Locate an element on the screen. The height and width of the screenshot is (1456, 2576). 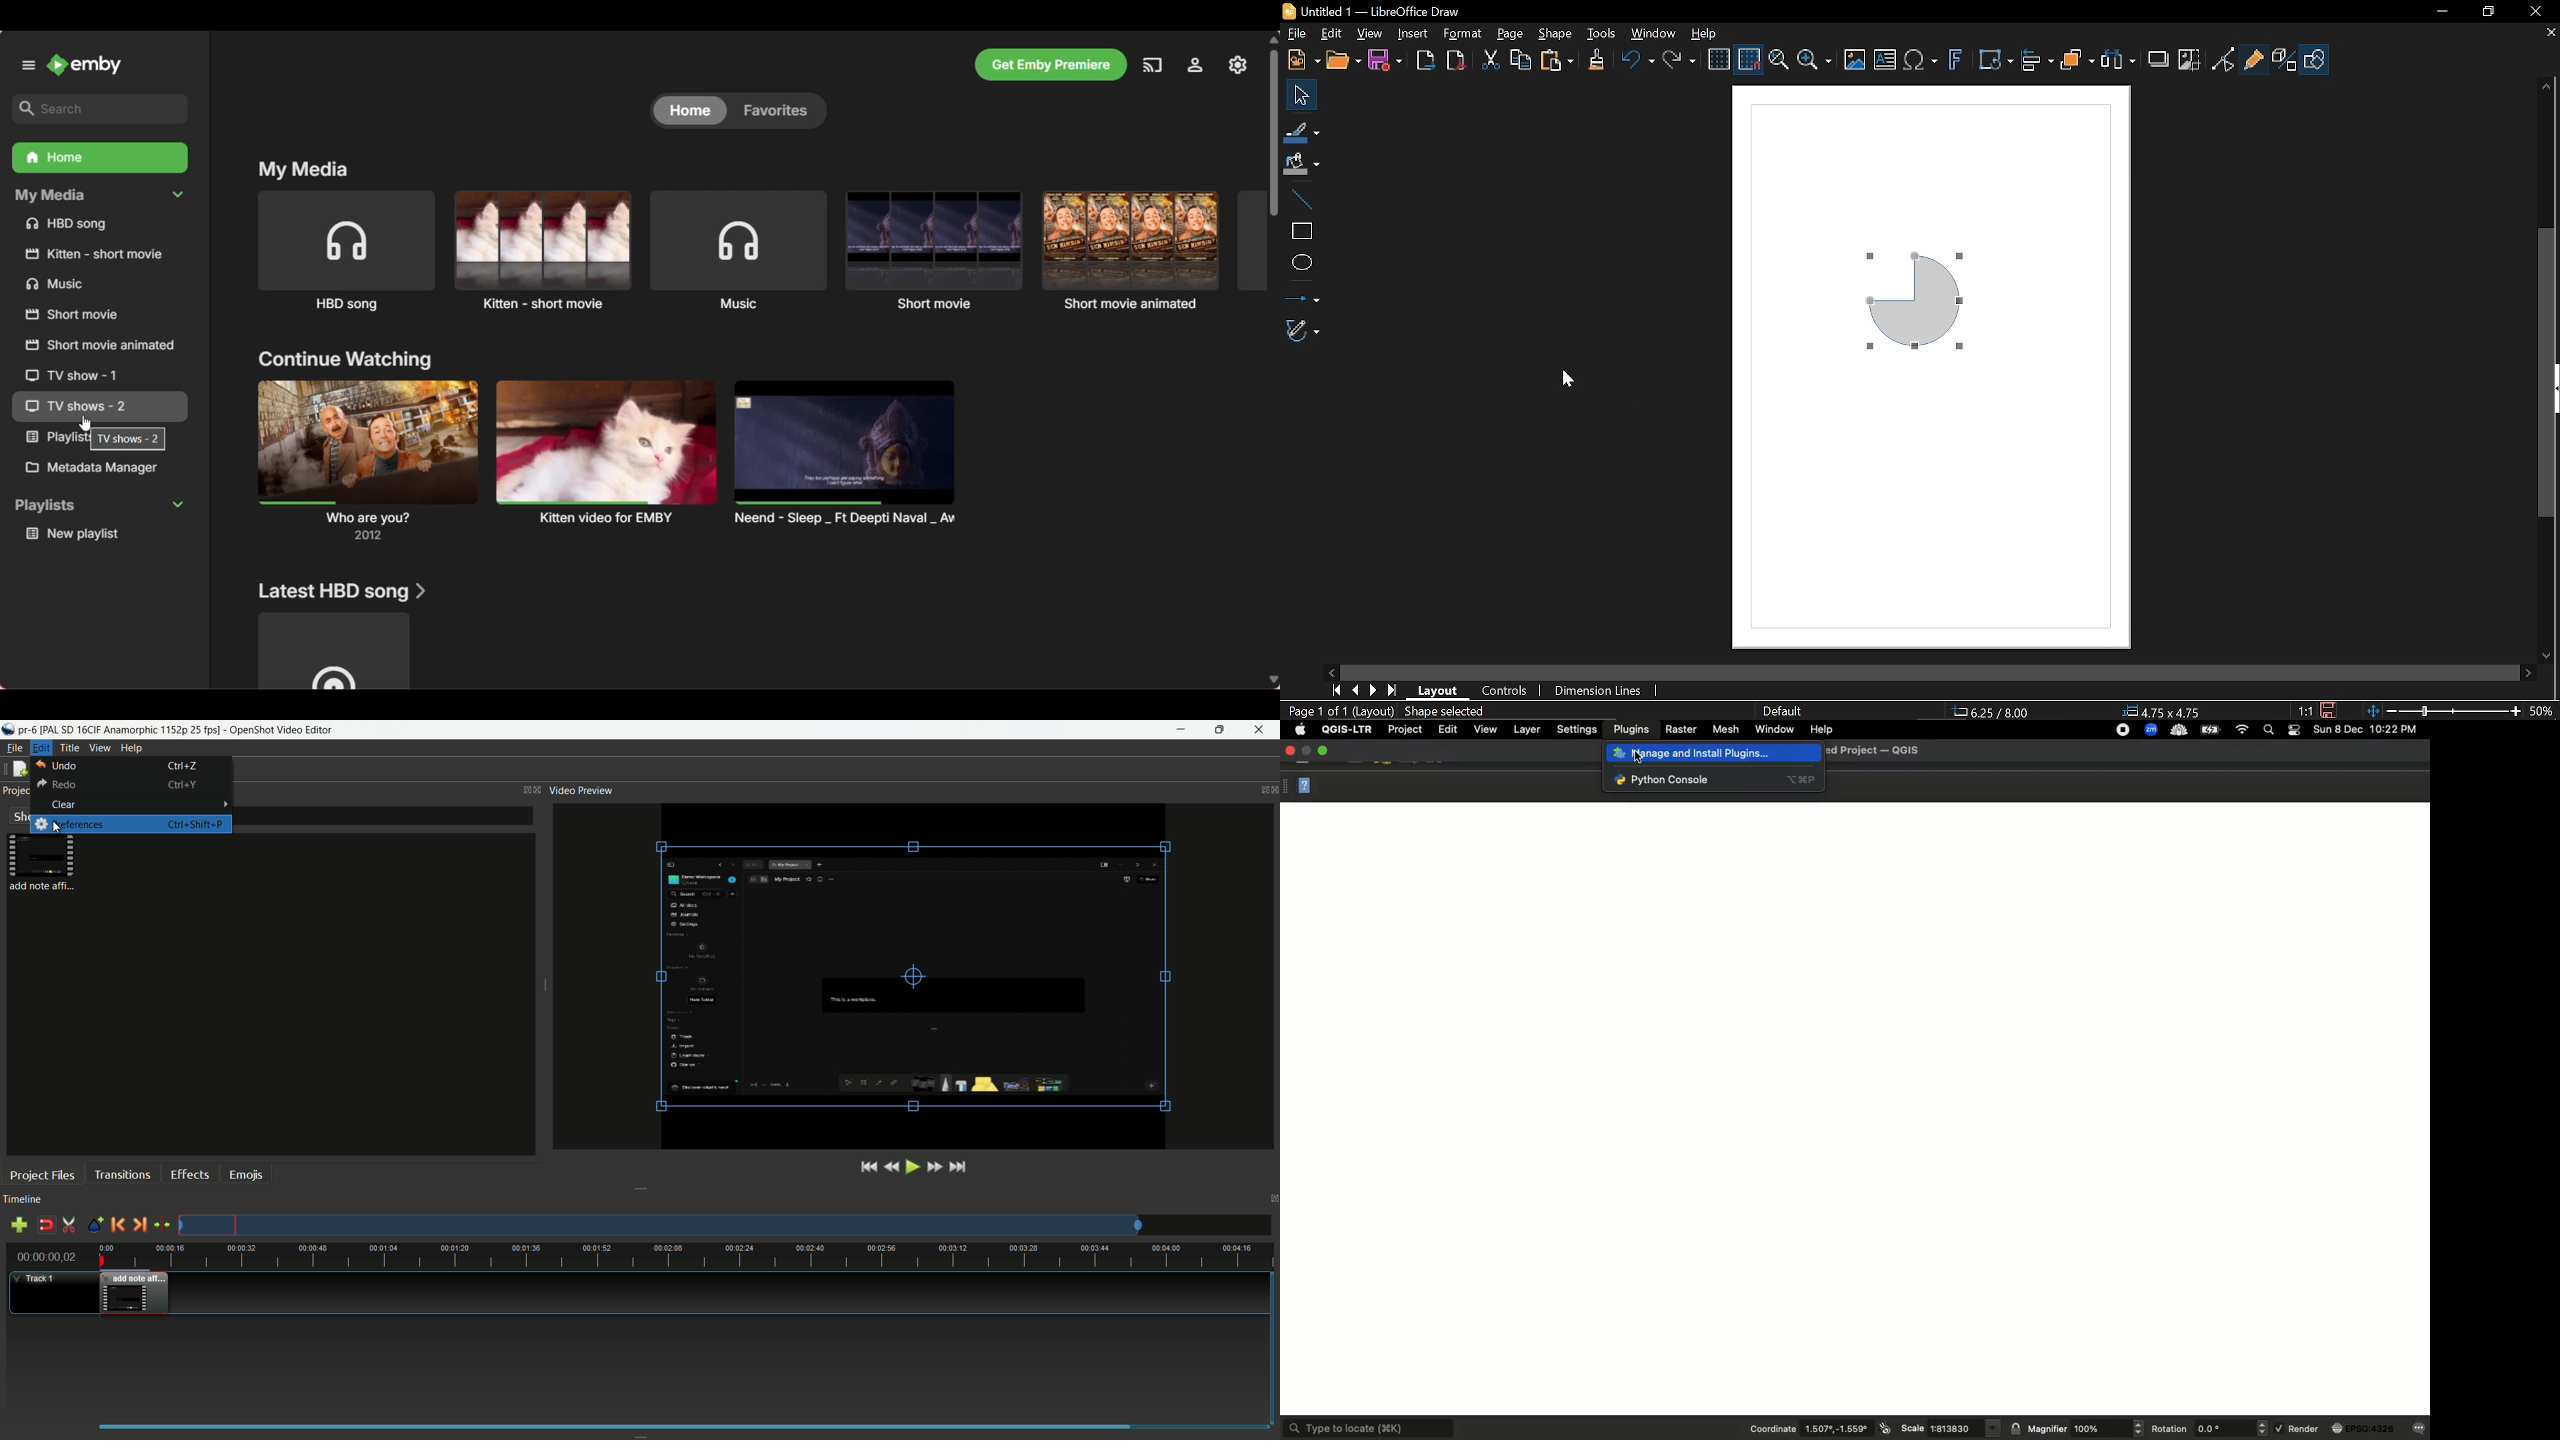
Undo is located at coordinates (1638, 62).